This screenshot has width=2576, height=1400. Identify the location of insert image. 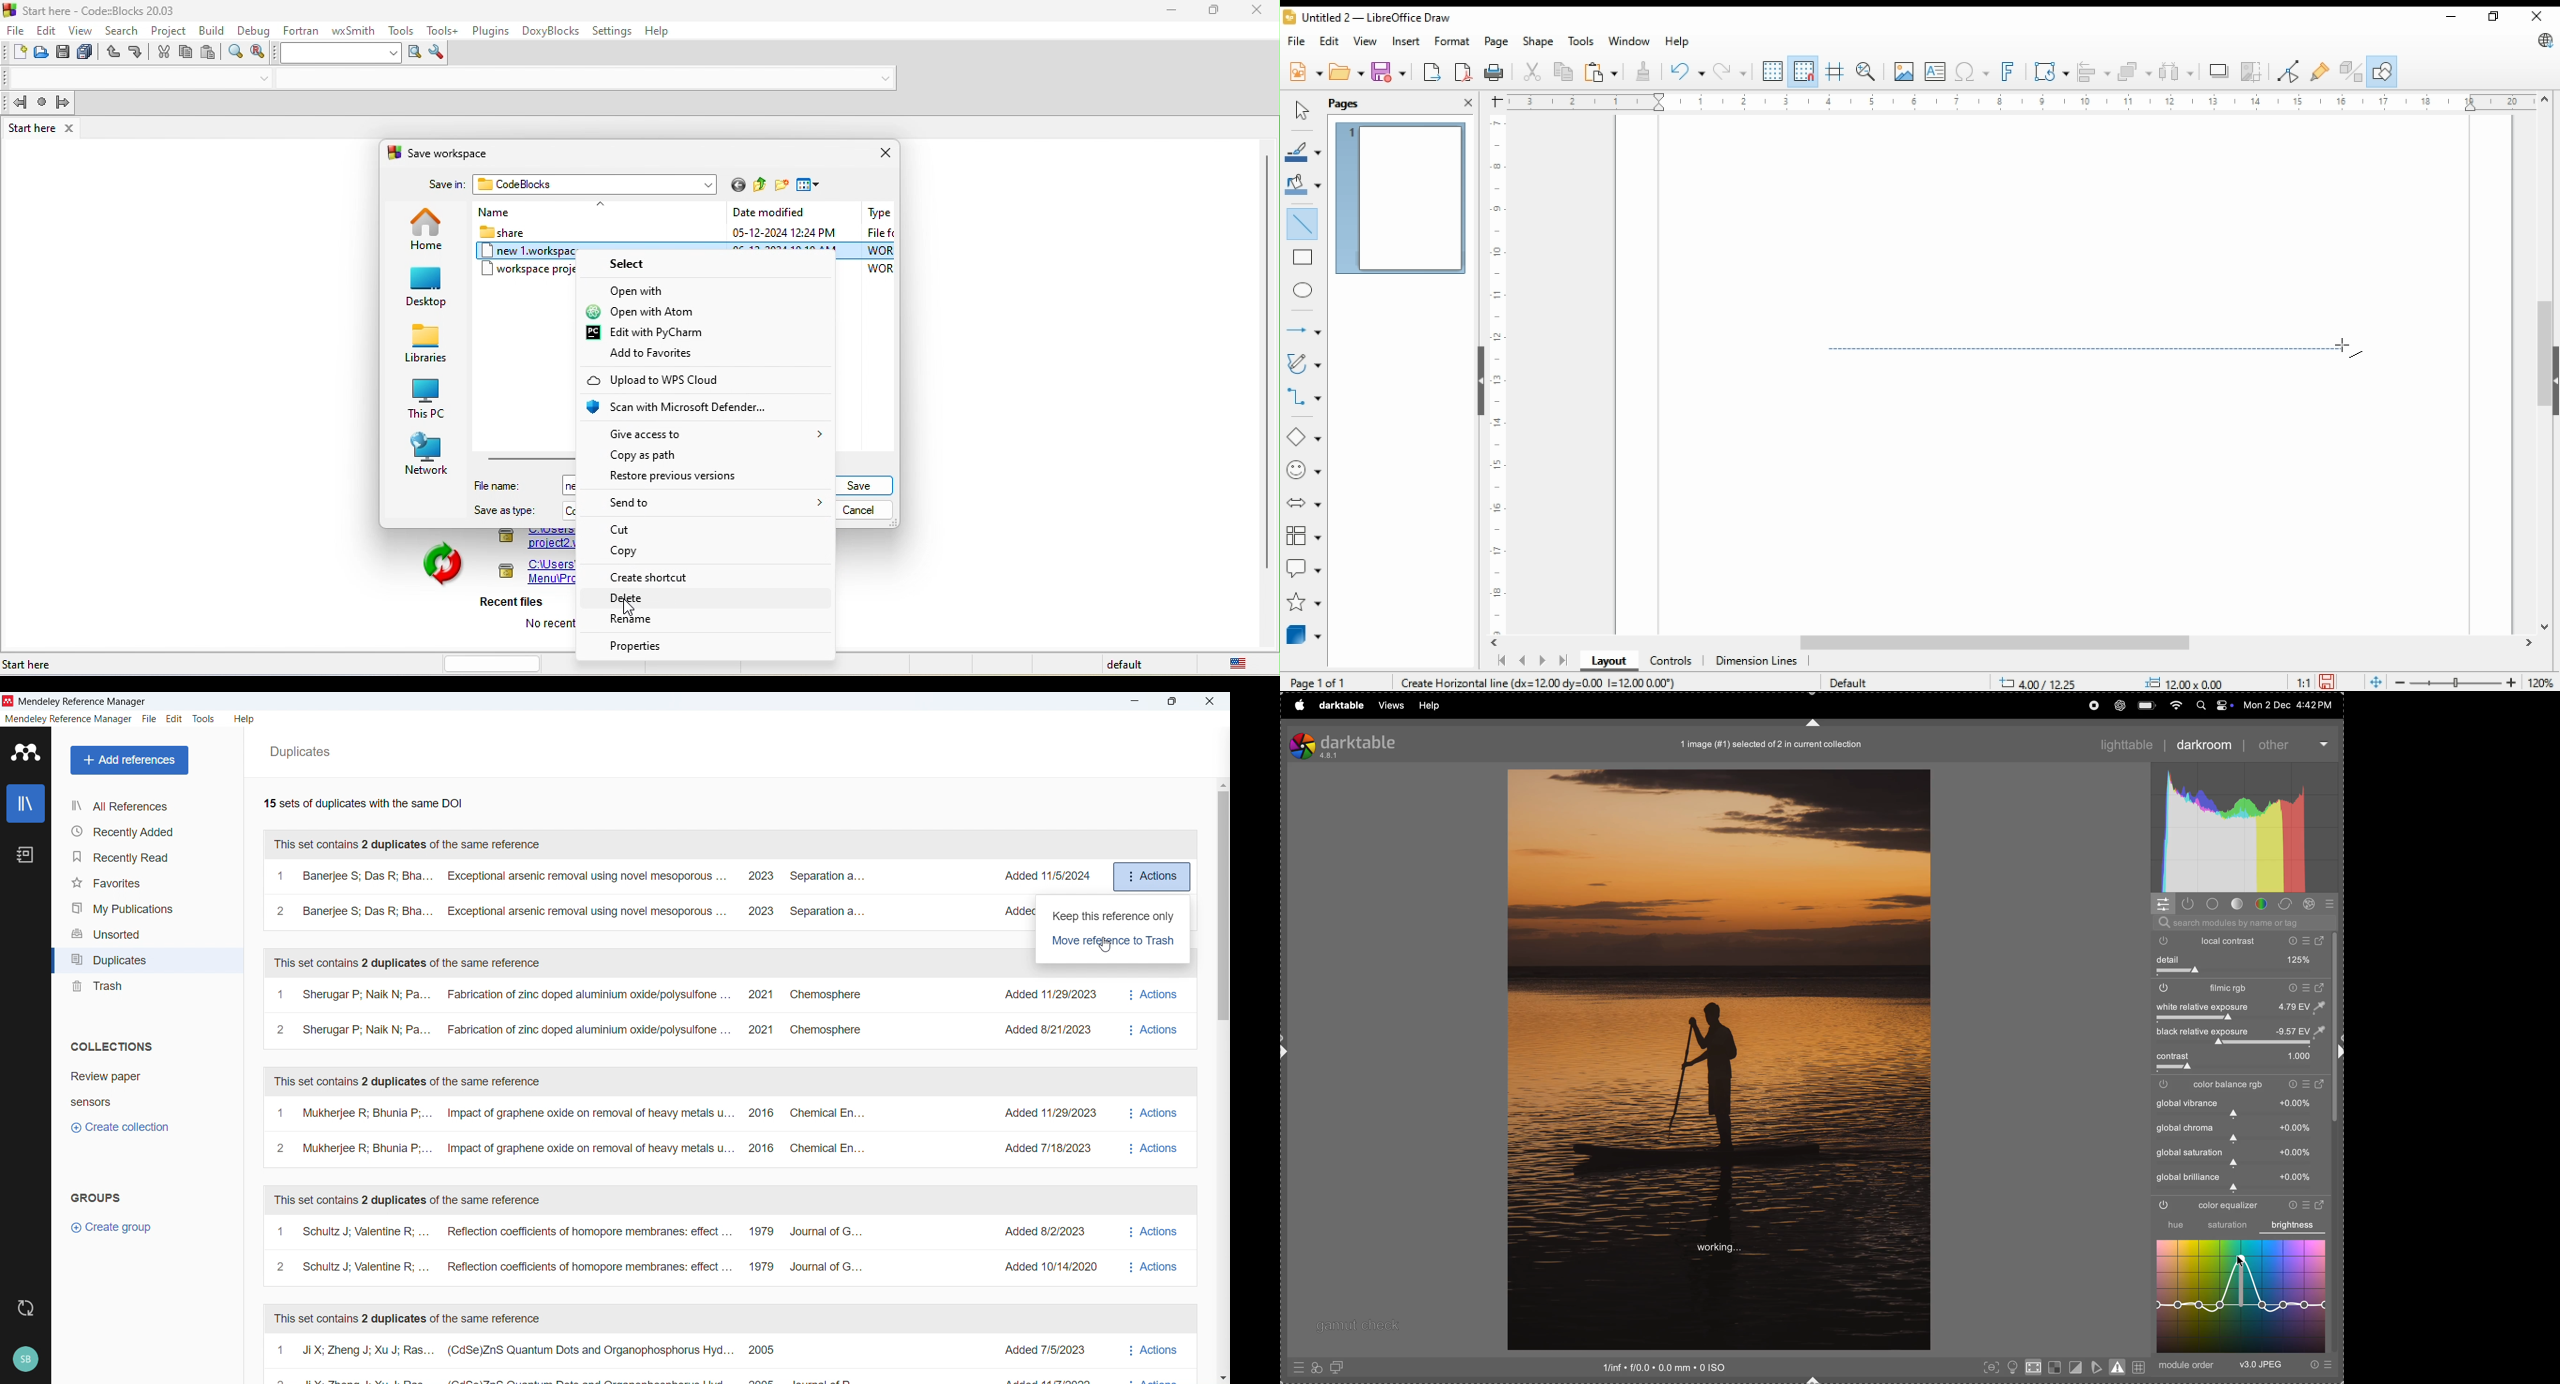
(1903, 71).